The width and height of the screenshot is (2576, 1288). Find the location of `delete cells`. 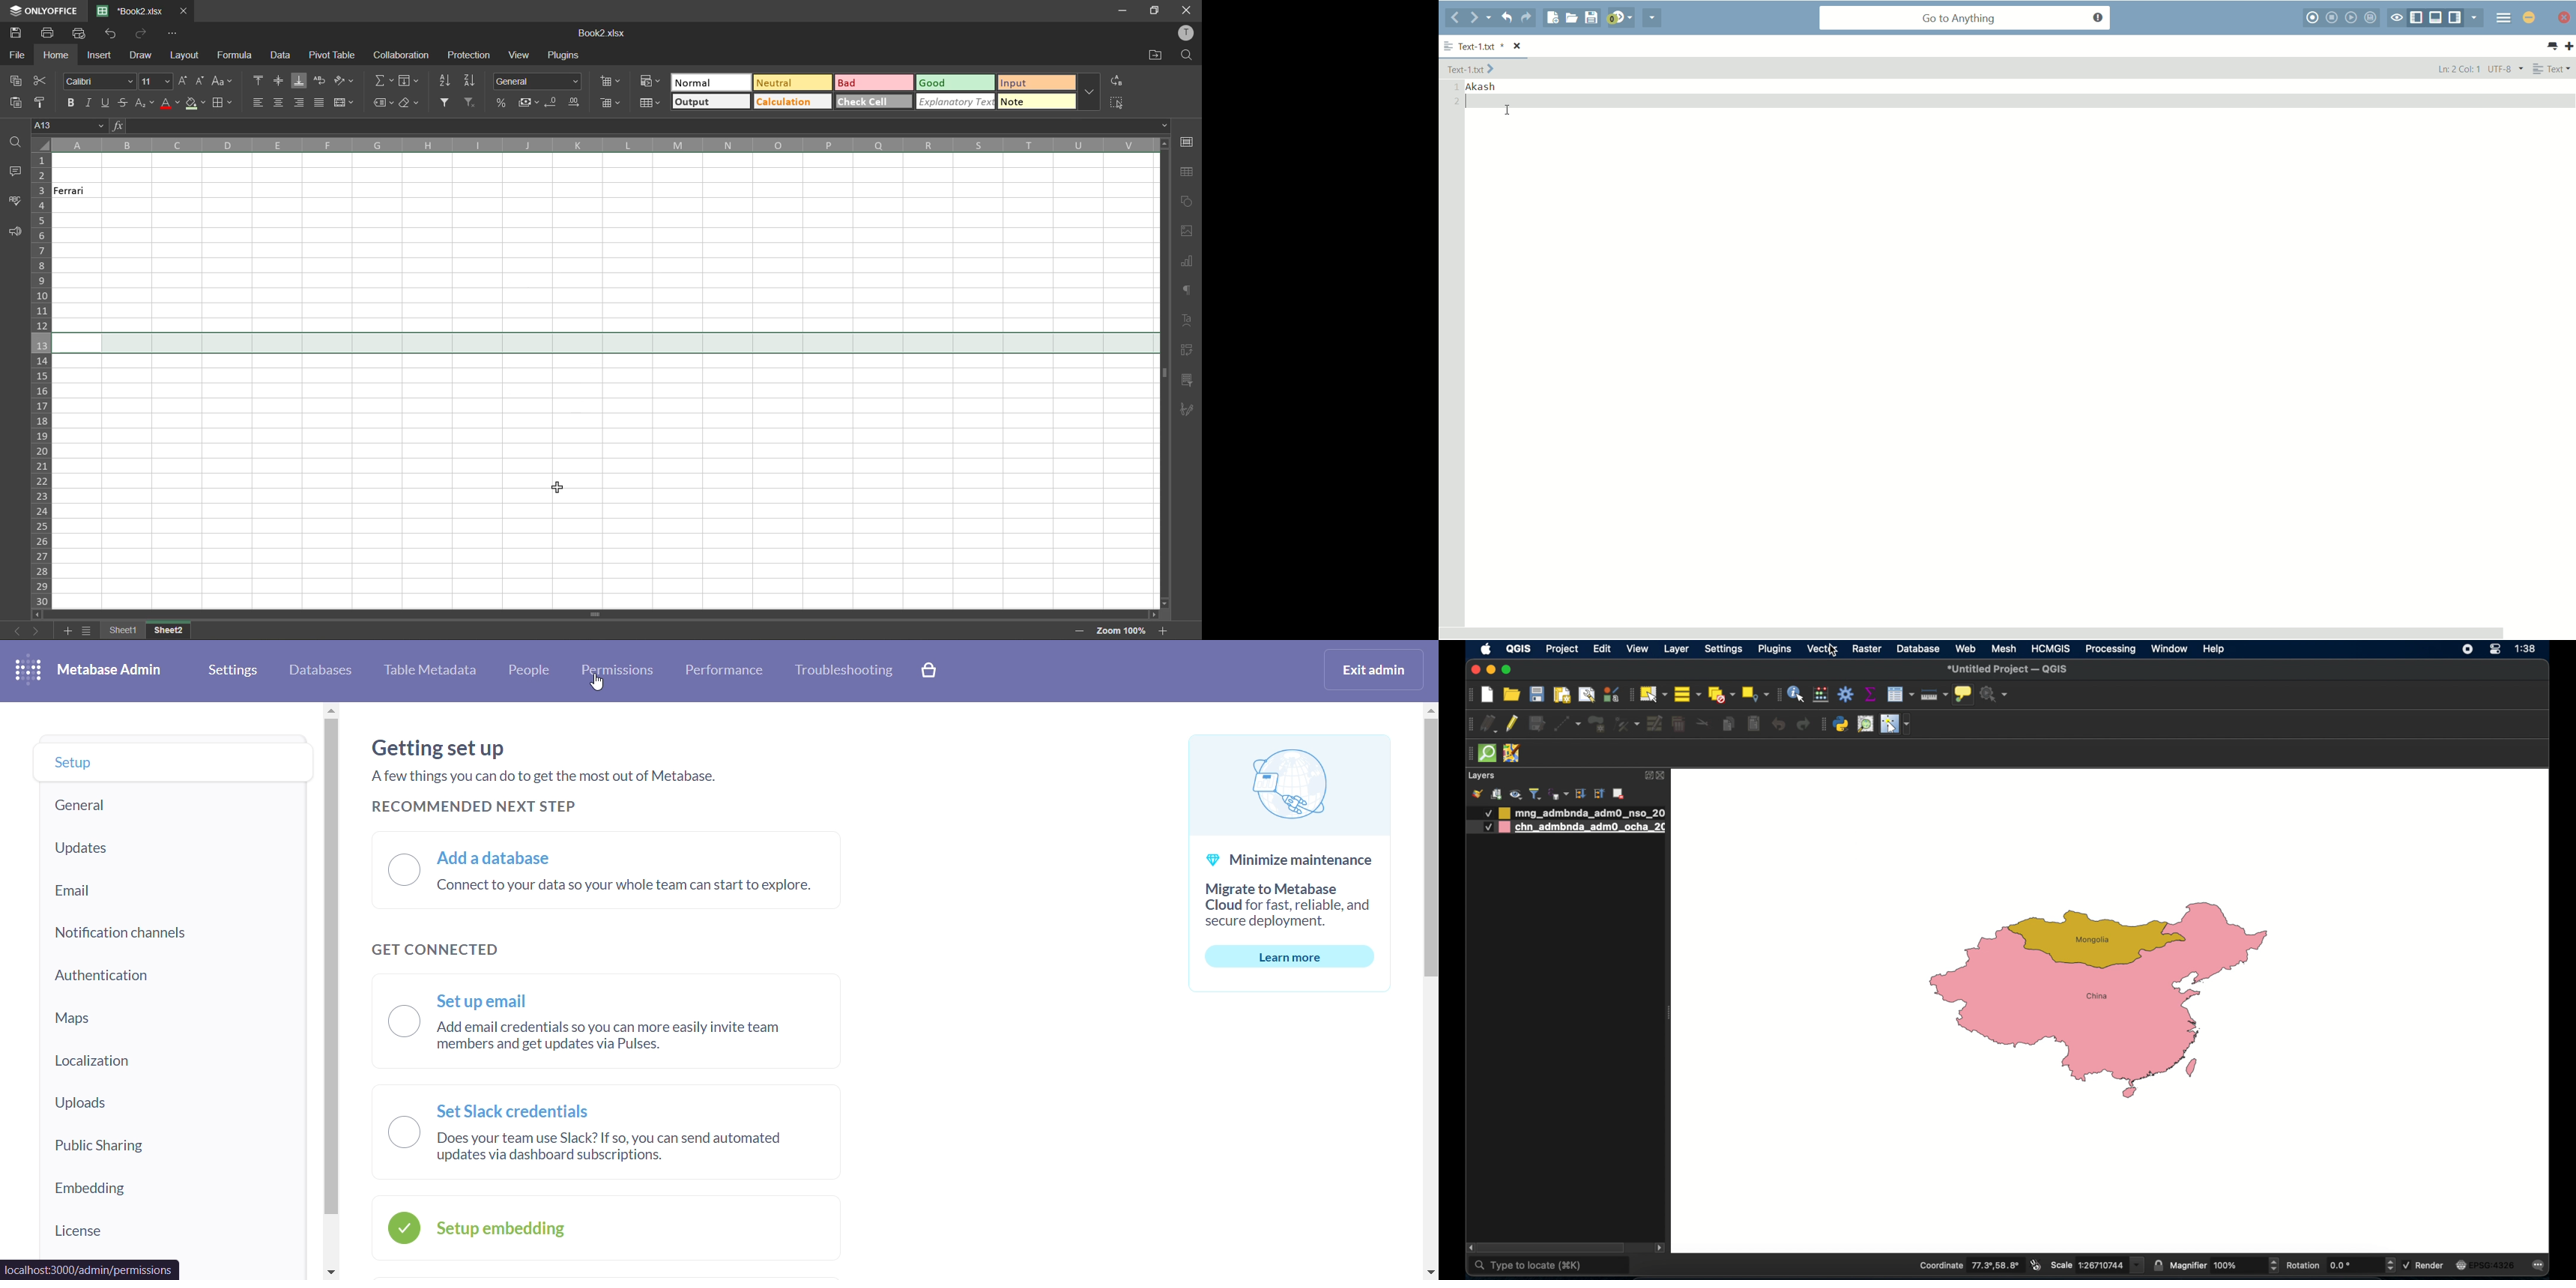

delete cells is located at coordinates (609, 105).